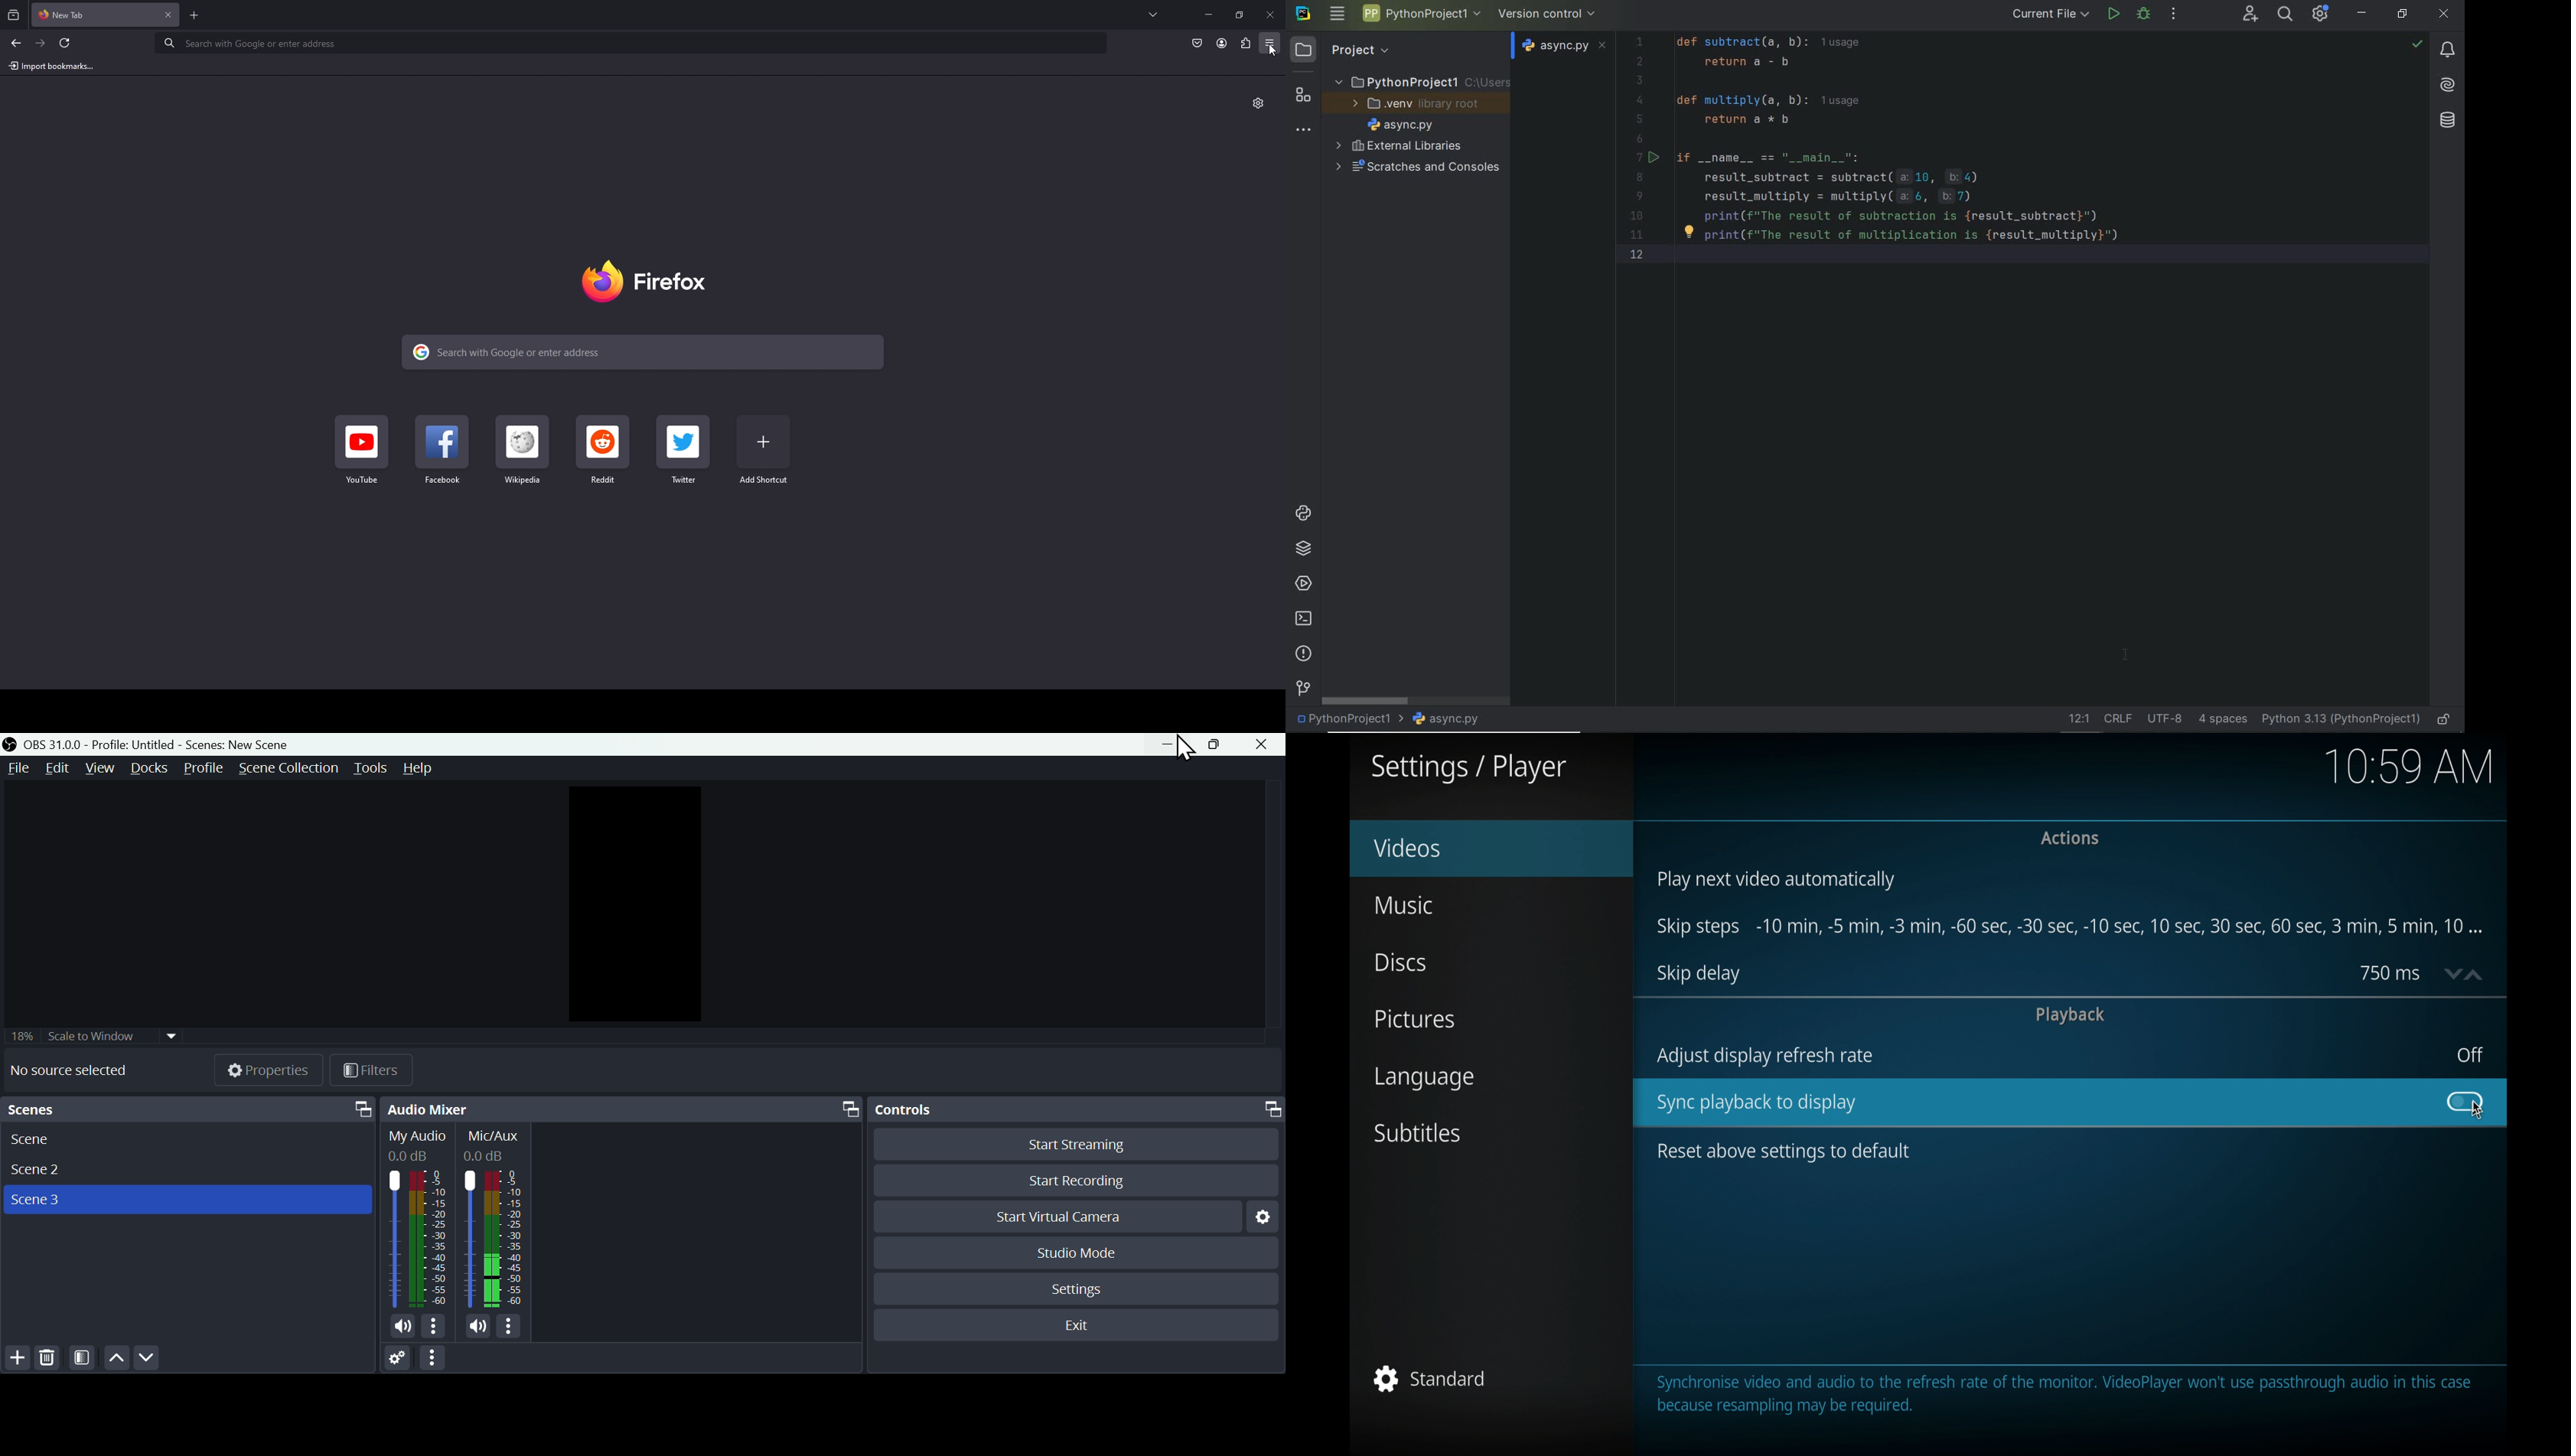 The image size is (2576, 1456). I want to click on Synchronise video and audio to the refresh rate of the monitor. VideoPlayer won't use passthrough audio in this case
because resampling may be required., so click(2072, 1394).